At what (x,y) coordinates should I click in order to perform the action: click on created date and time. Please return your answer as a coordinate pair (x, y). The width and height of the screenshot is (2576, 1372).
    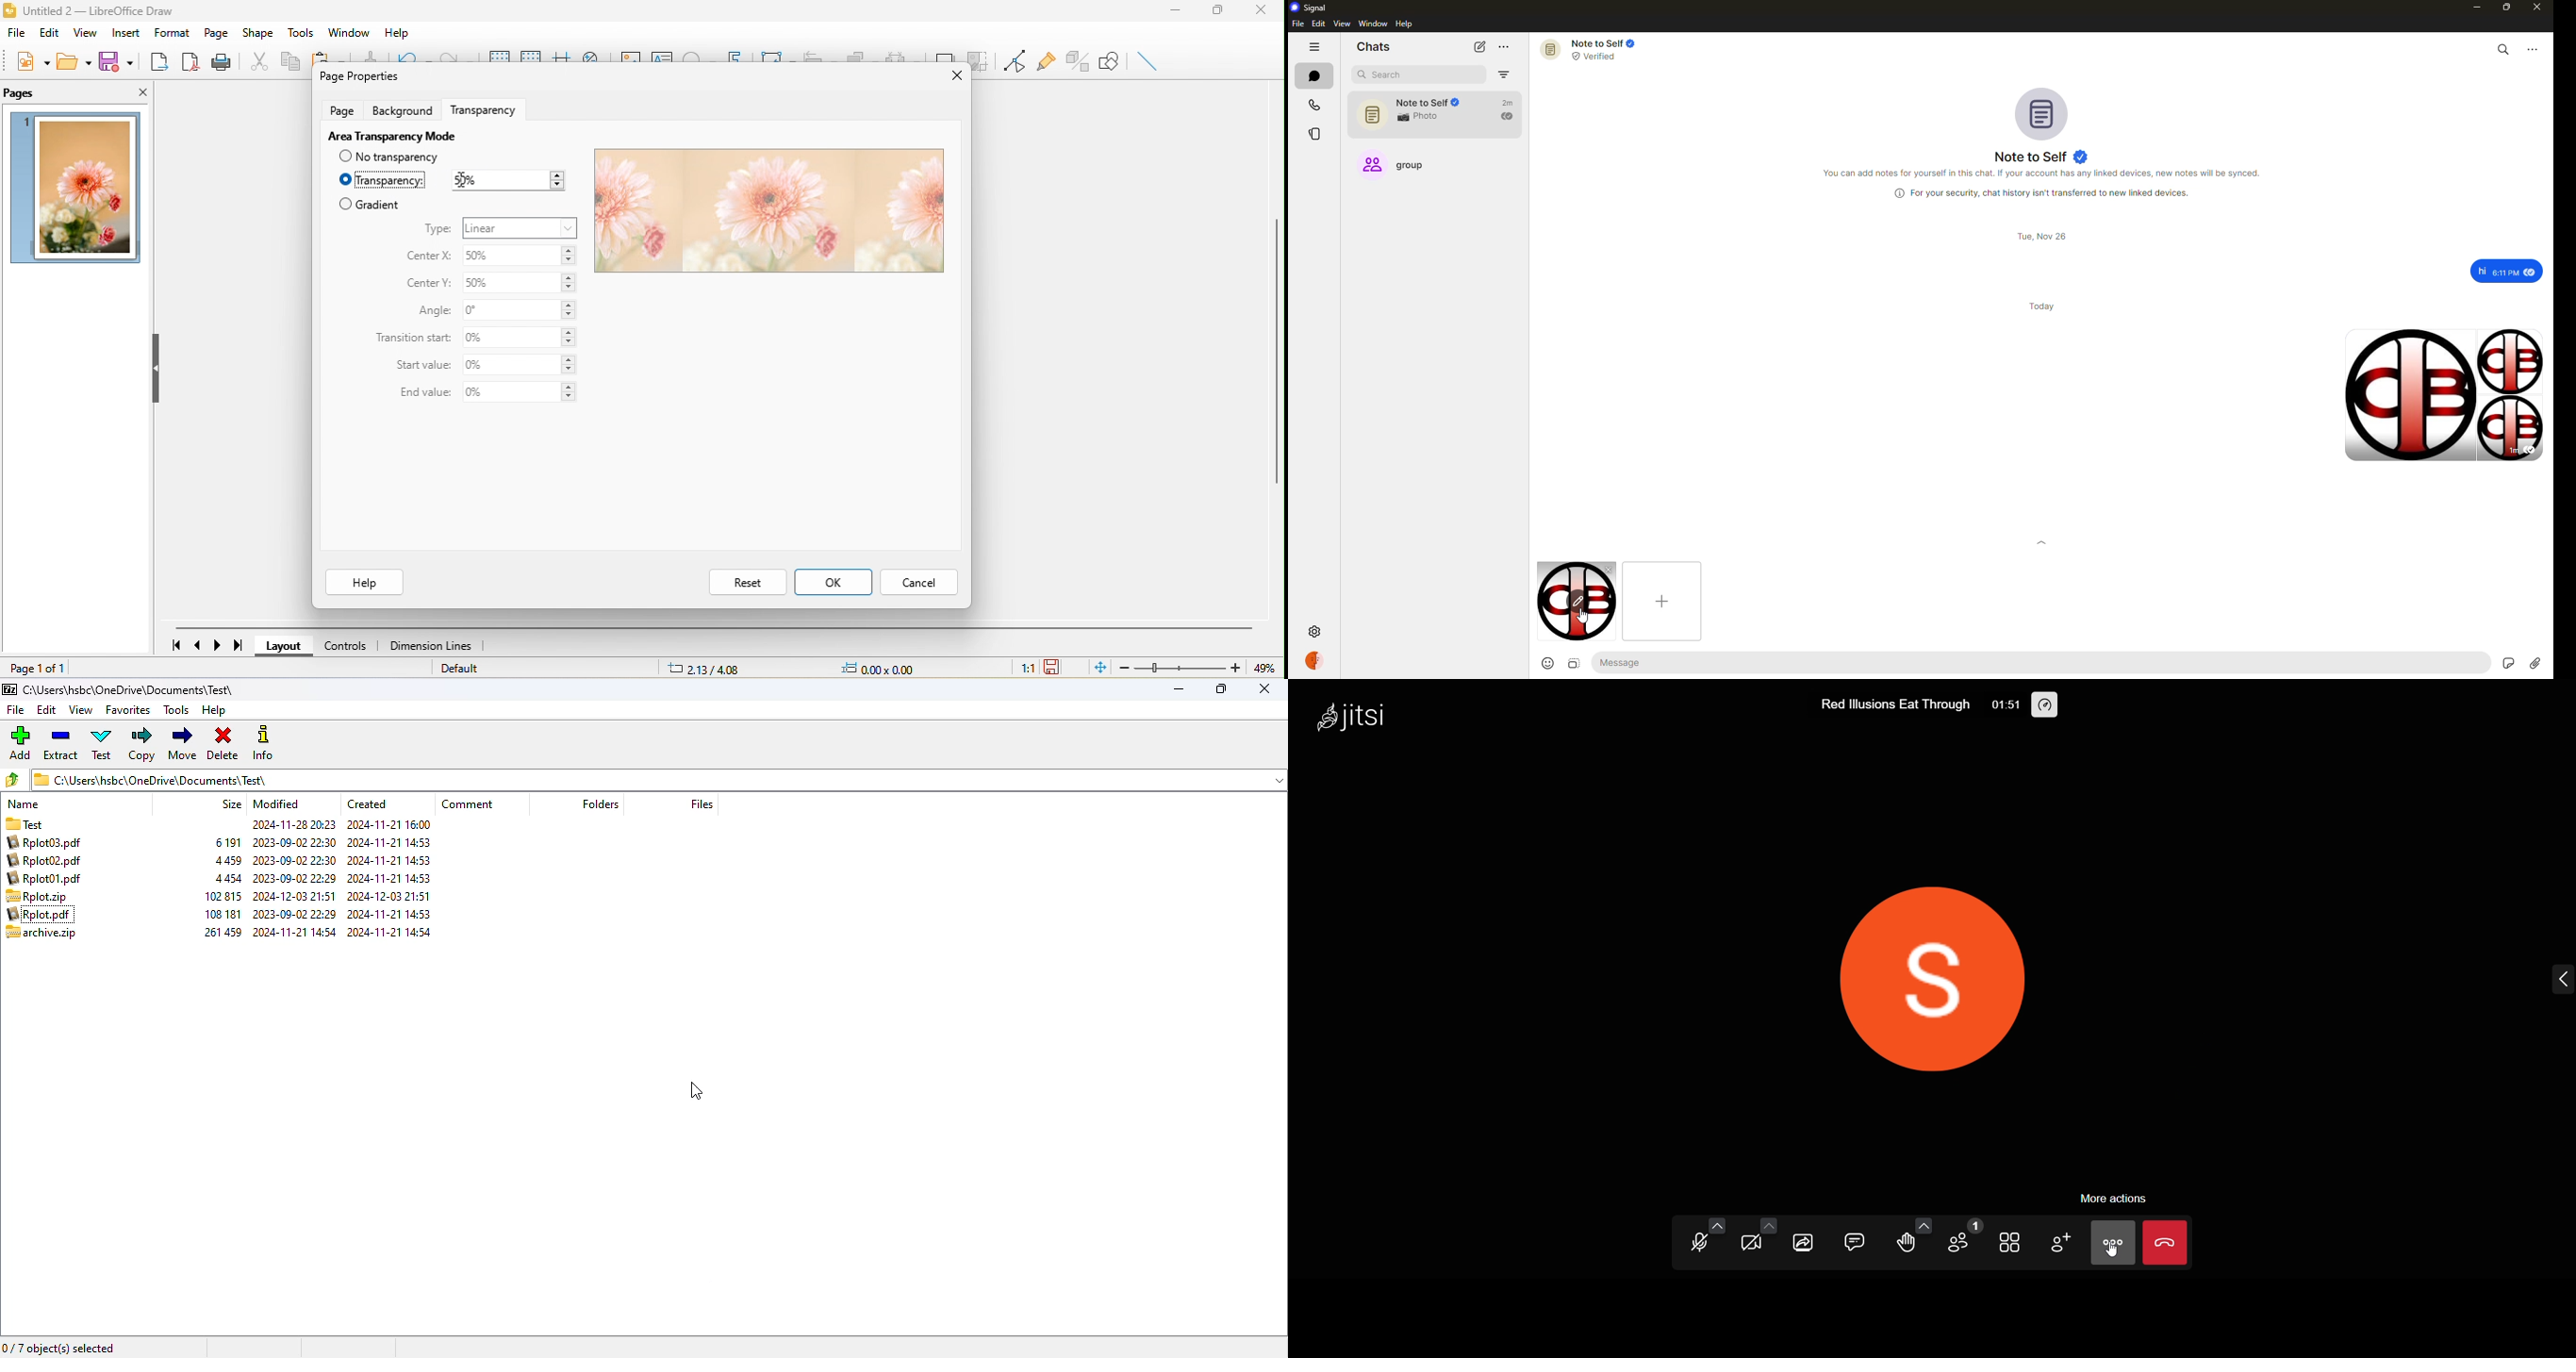
    Looking at the image, I should click on (389, 853).